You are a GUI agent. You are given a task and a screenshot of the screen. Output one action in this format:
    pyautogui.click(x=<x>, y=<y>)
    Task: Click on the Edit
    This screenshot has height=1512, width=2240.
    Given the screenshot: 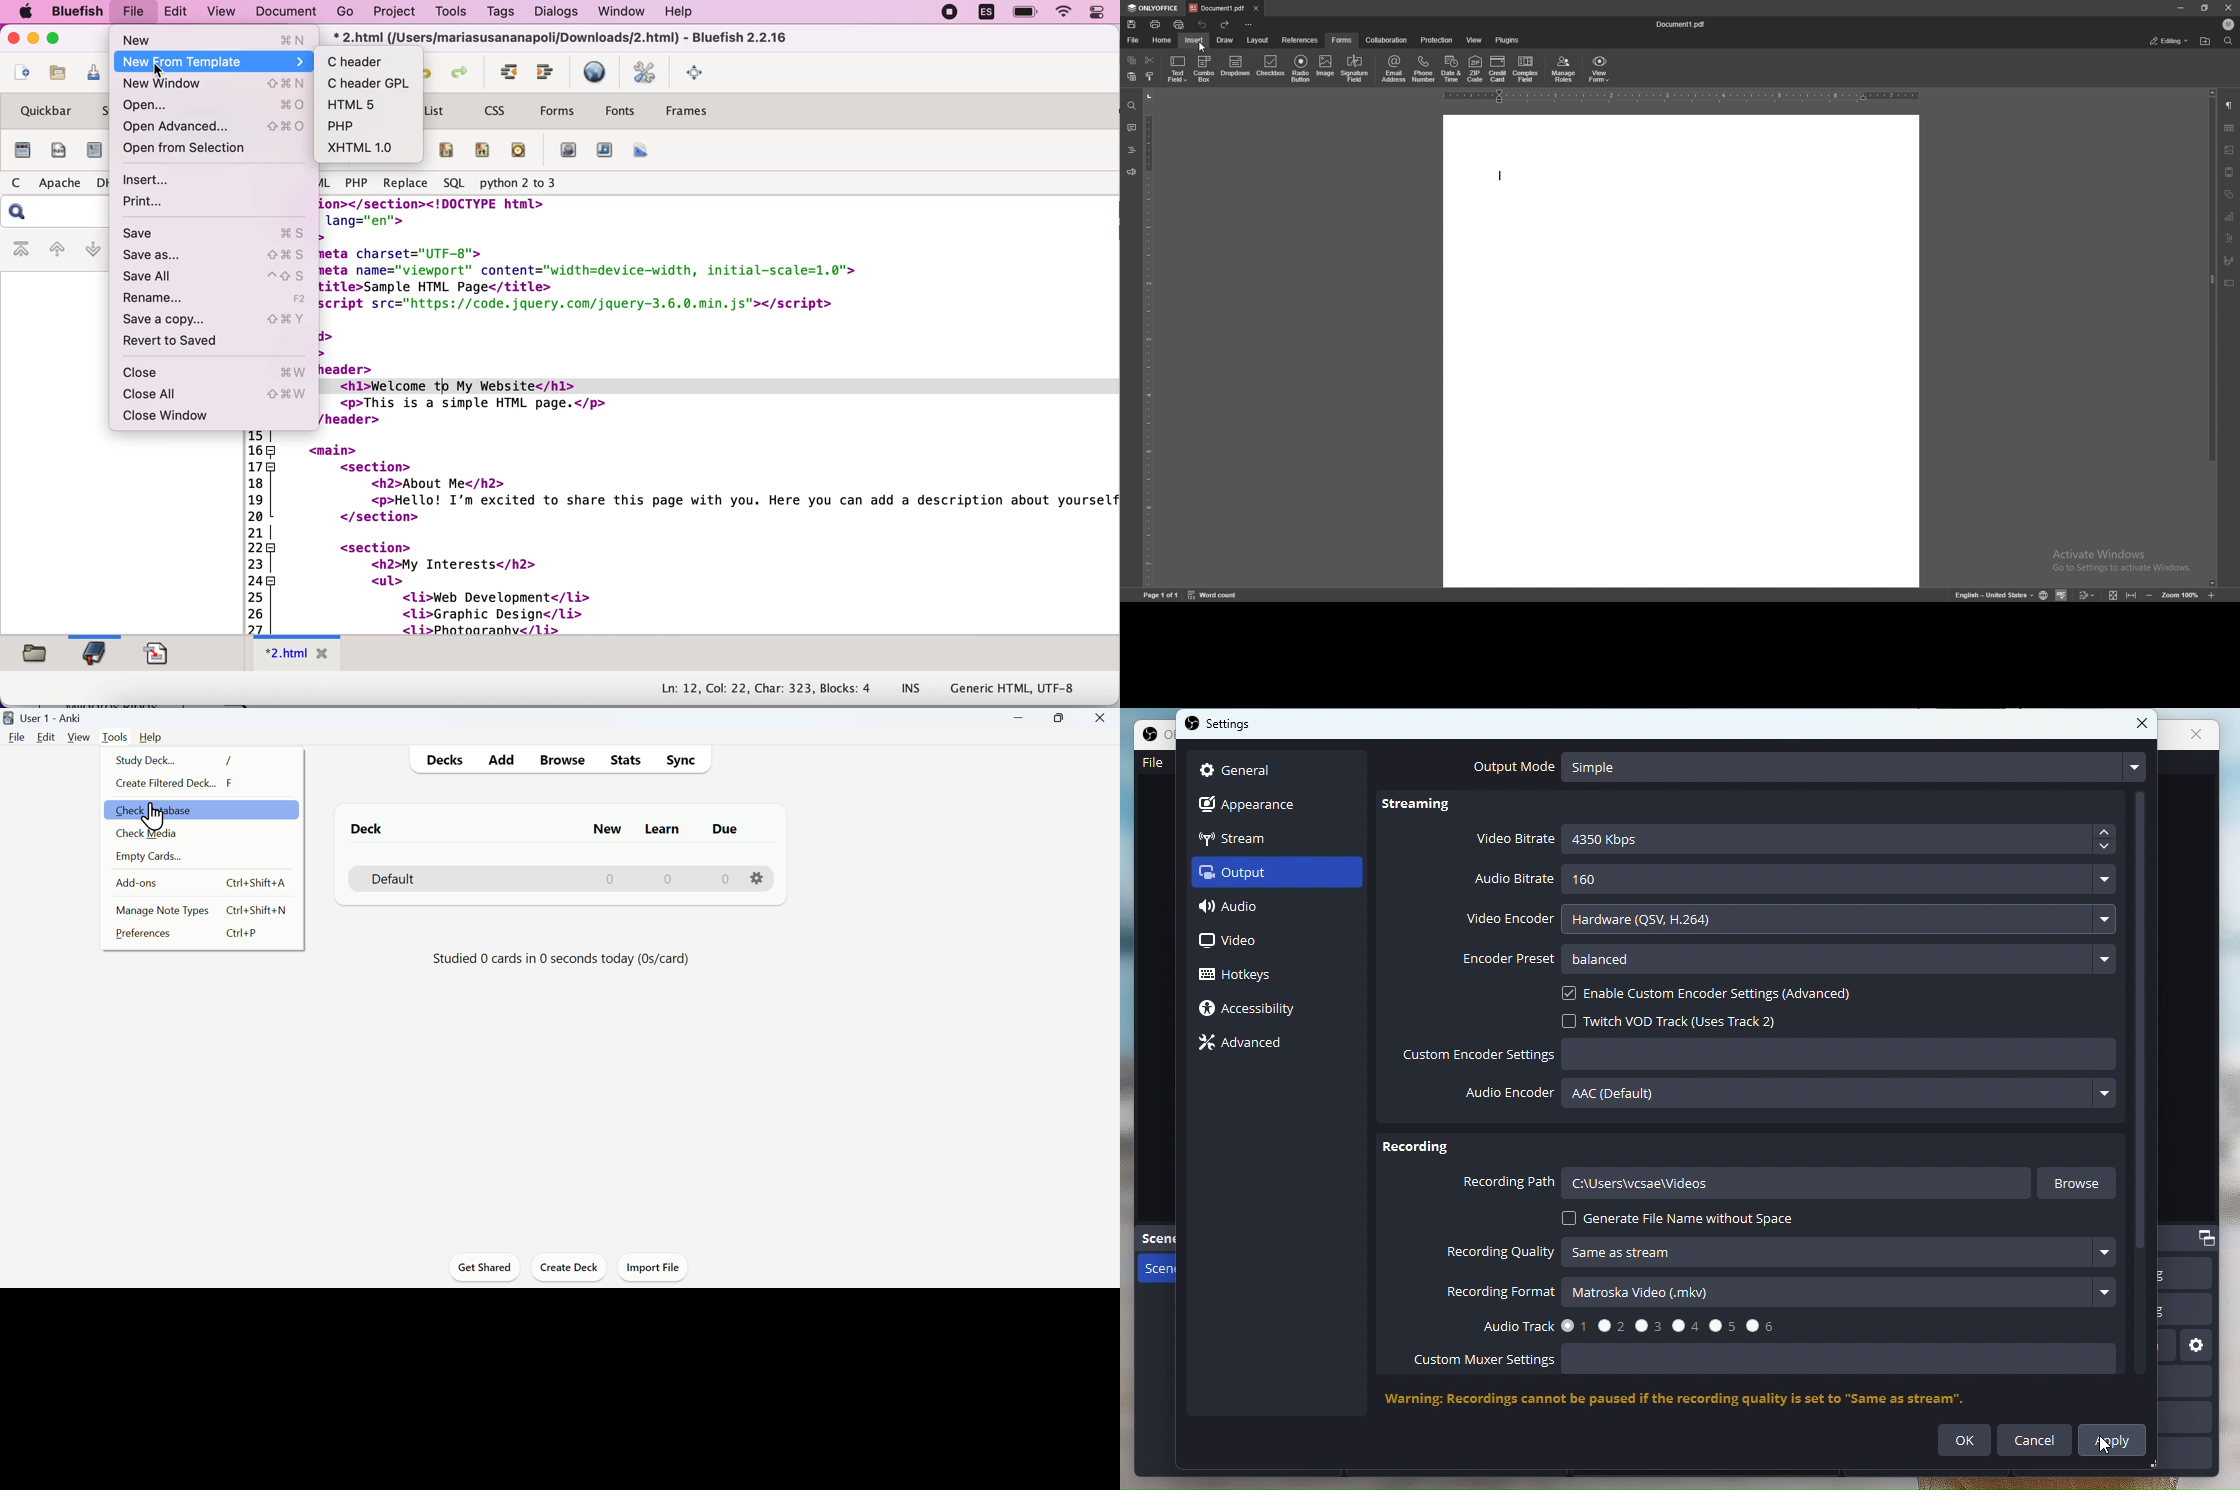 What is the action you would take?
    pyautogui.click(x=45, y=737)
    